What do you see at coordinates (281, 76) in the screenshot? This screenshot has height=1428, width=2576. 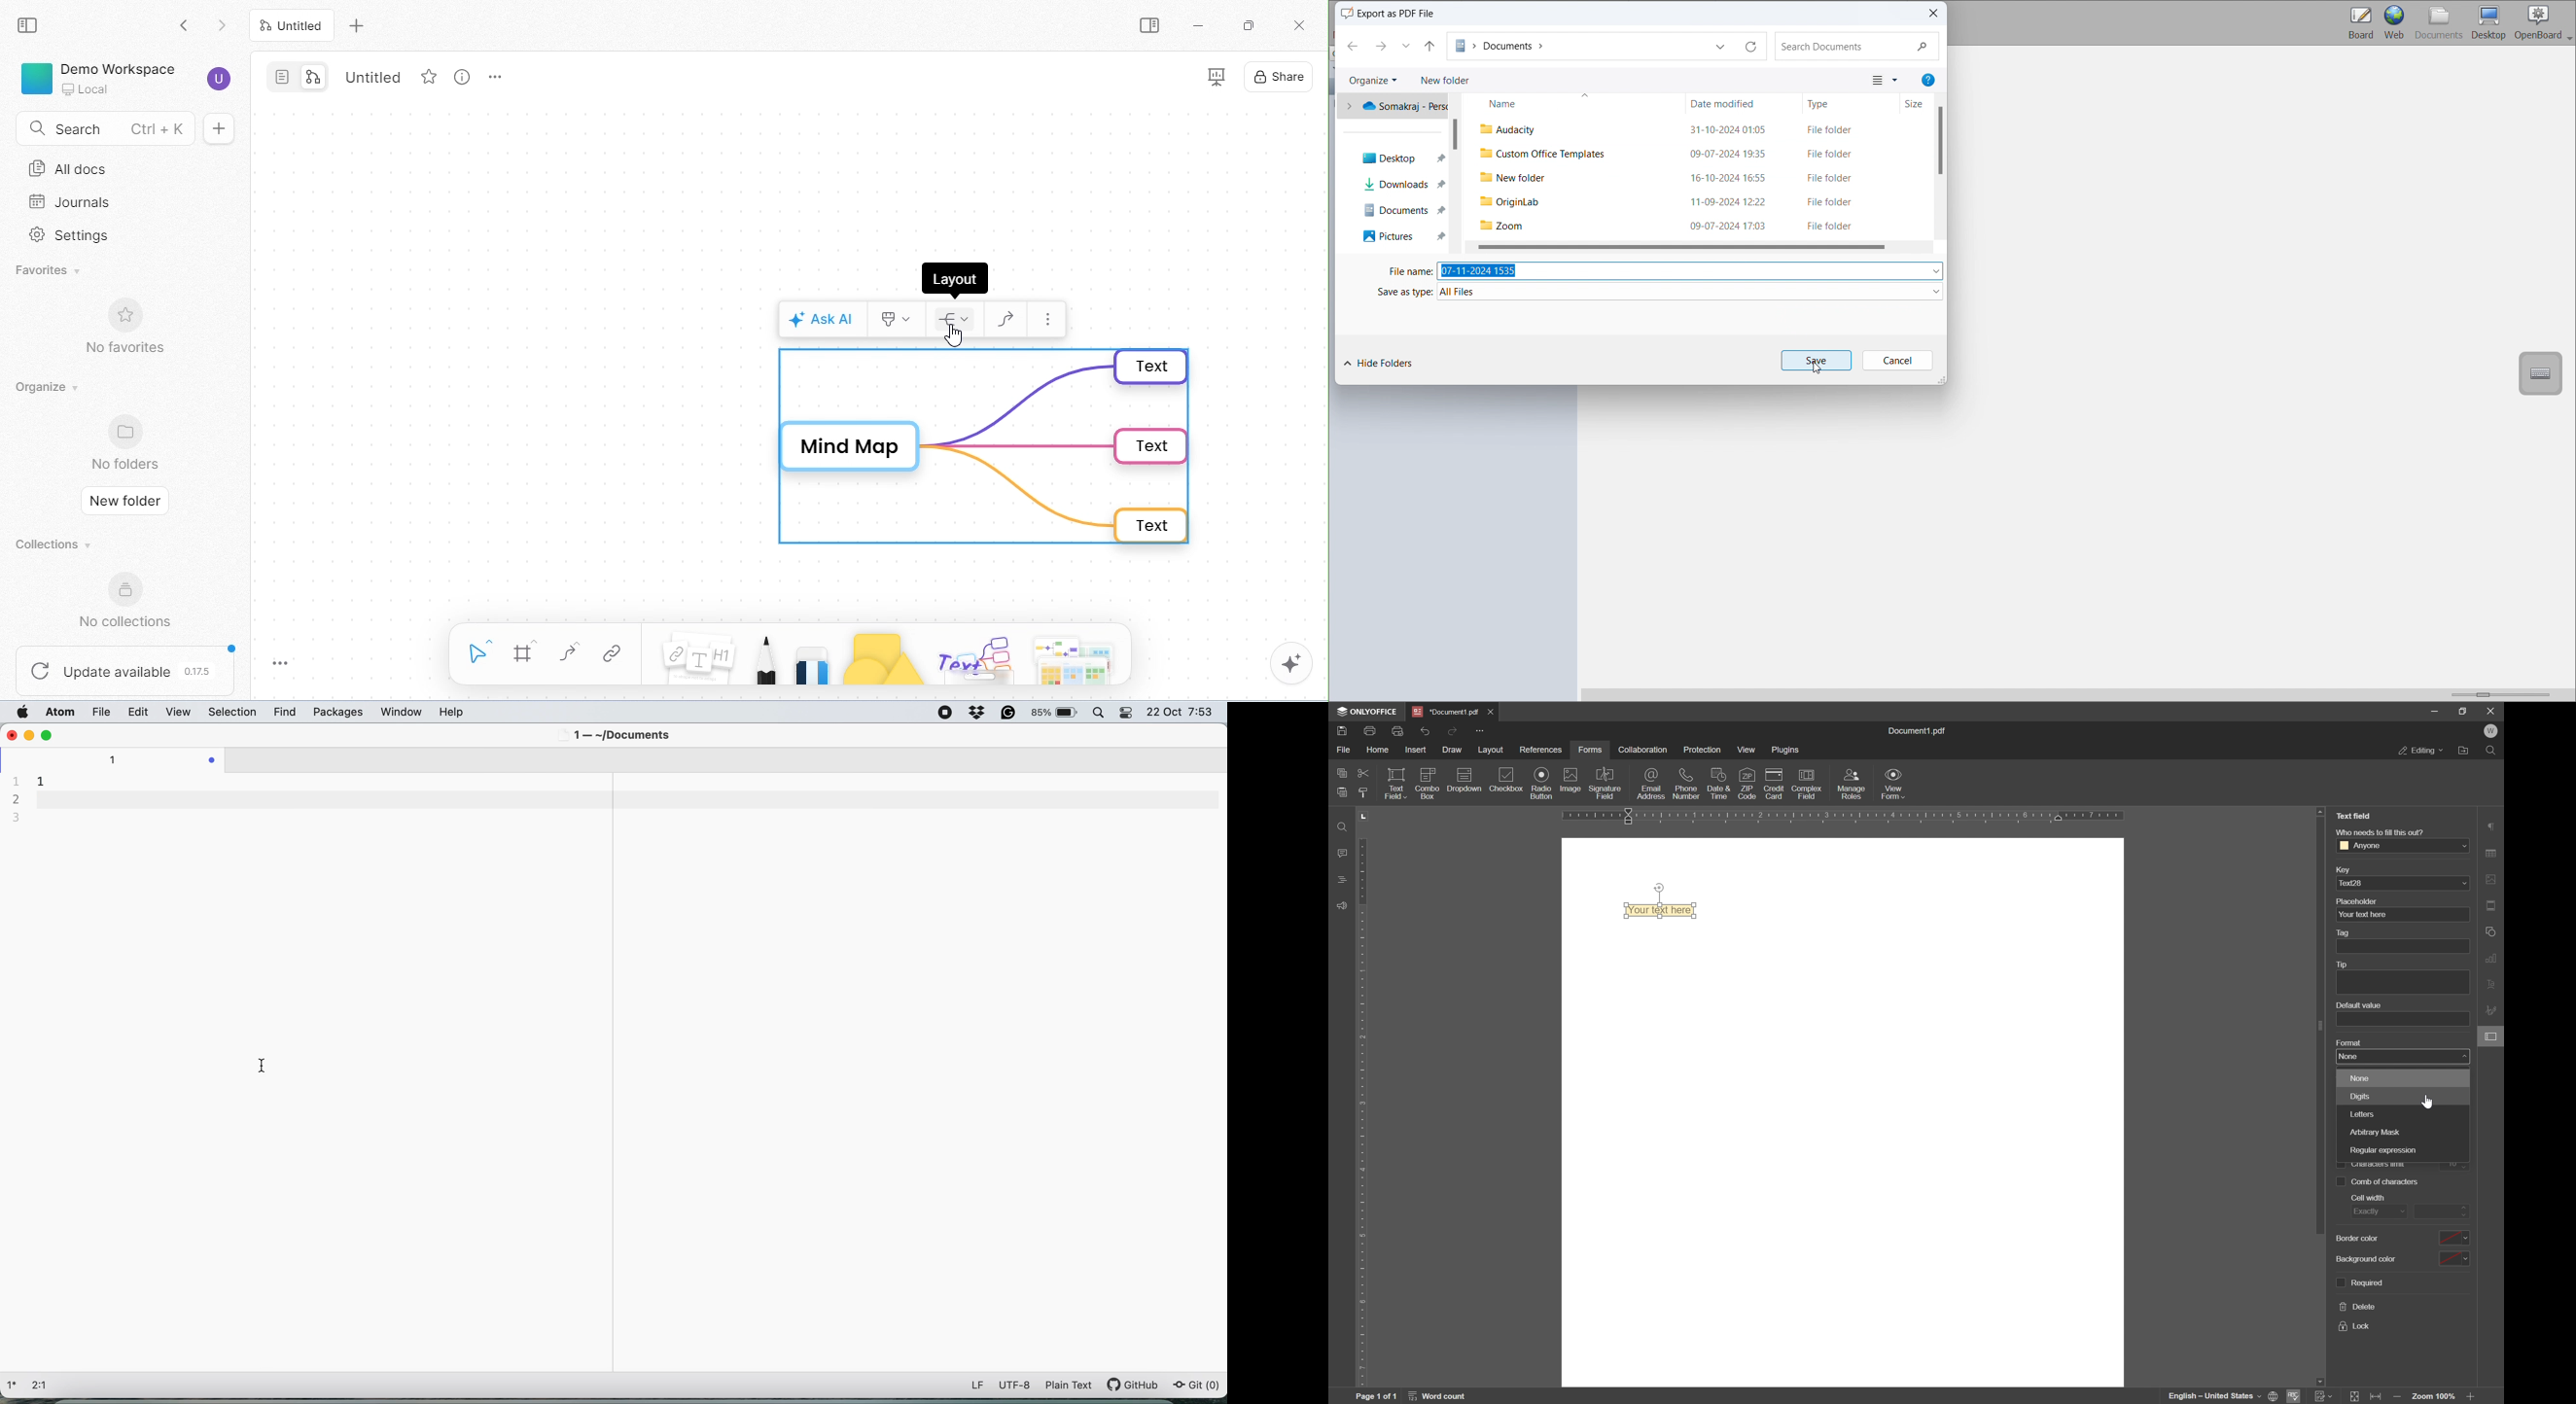 I see `page mode` at bounding box center [281, 76].